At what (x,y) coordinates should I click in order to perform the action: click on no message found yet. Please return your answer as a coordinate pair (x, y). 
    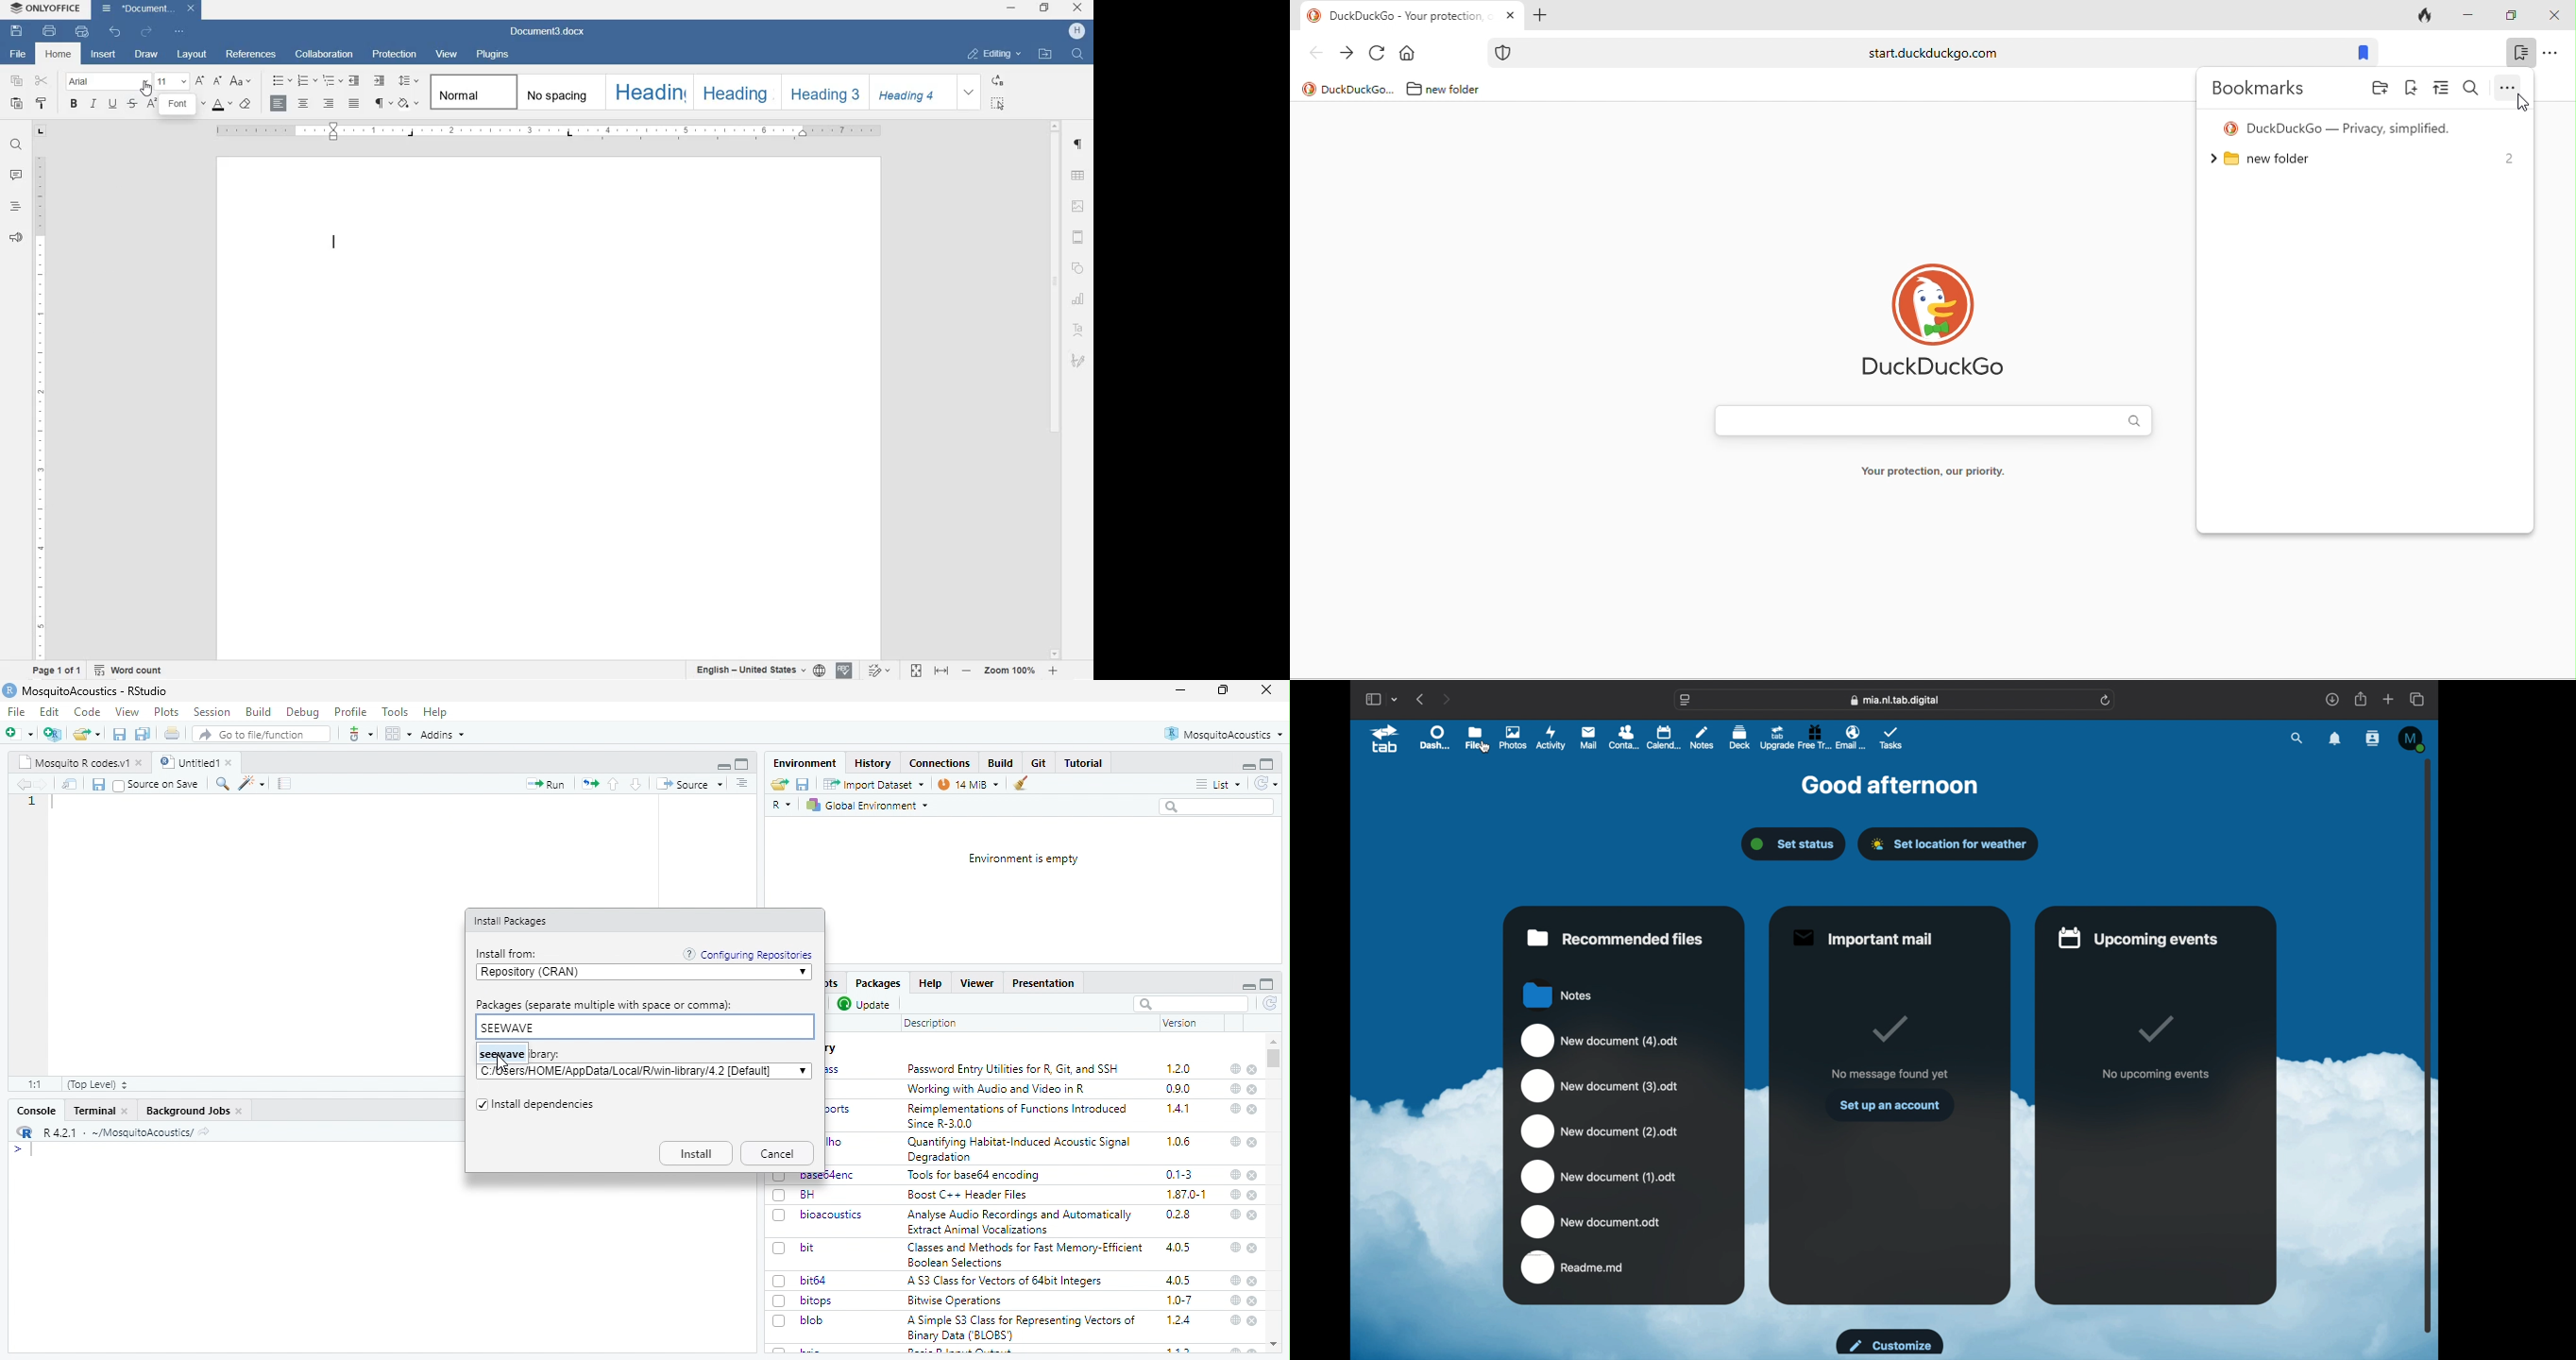
    Looking at the image, I should click on (1890, 1074).